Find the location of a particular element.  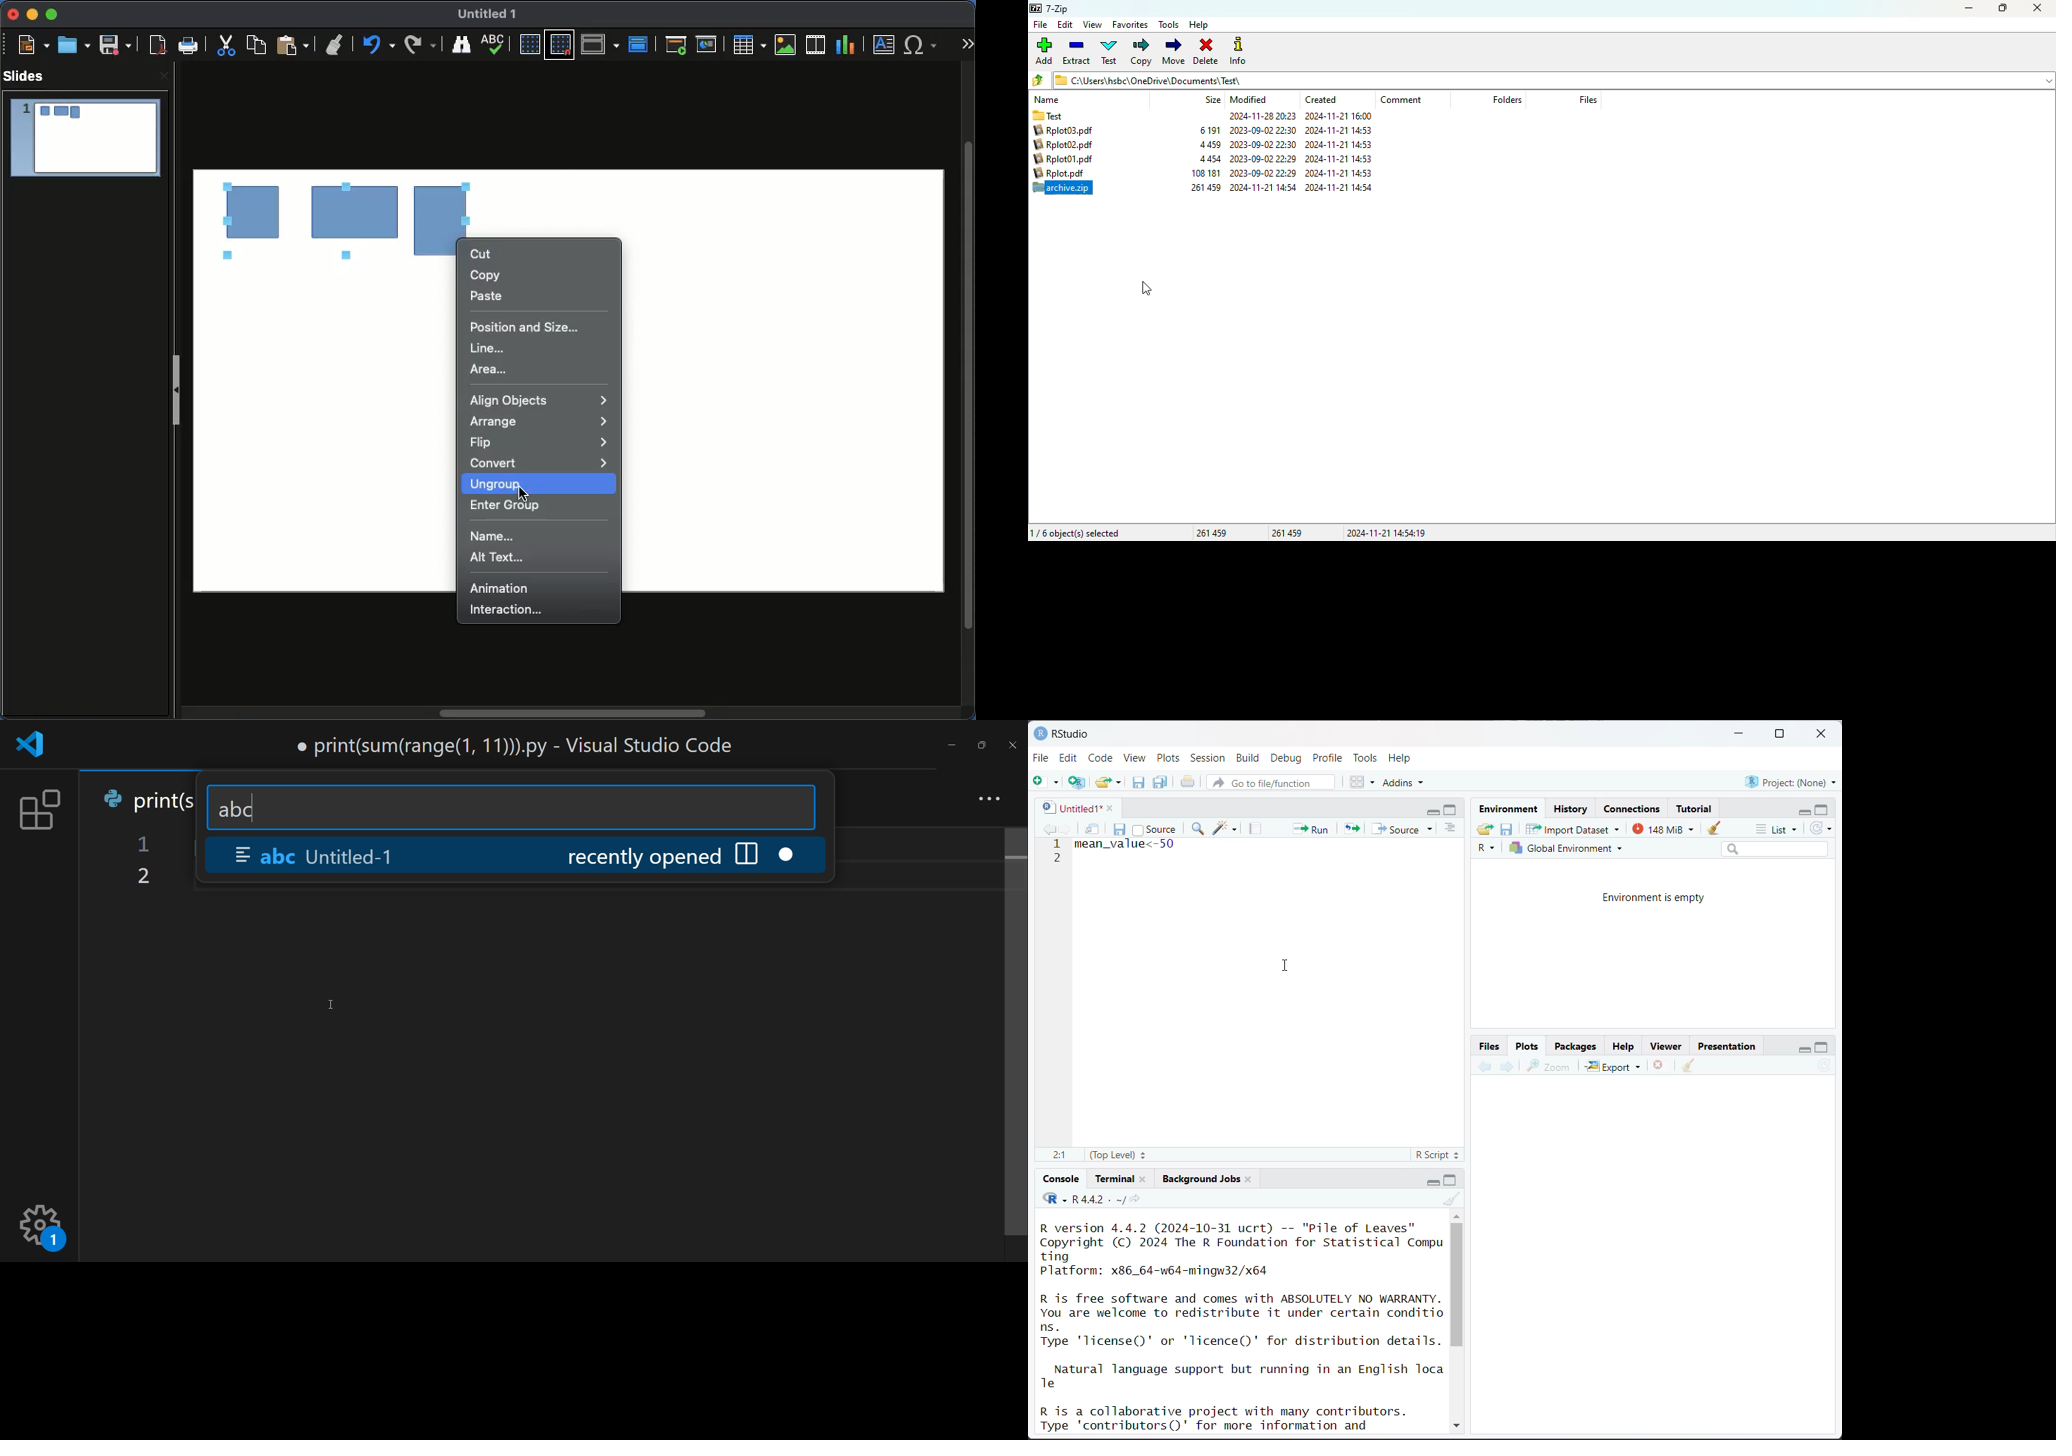

Presentation is located at coordinates (1728, 1047).